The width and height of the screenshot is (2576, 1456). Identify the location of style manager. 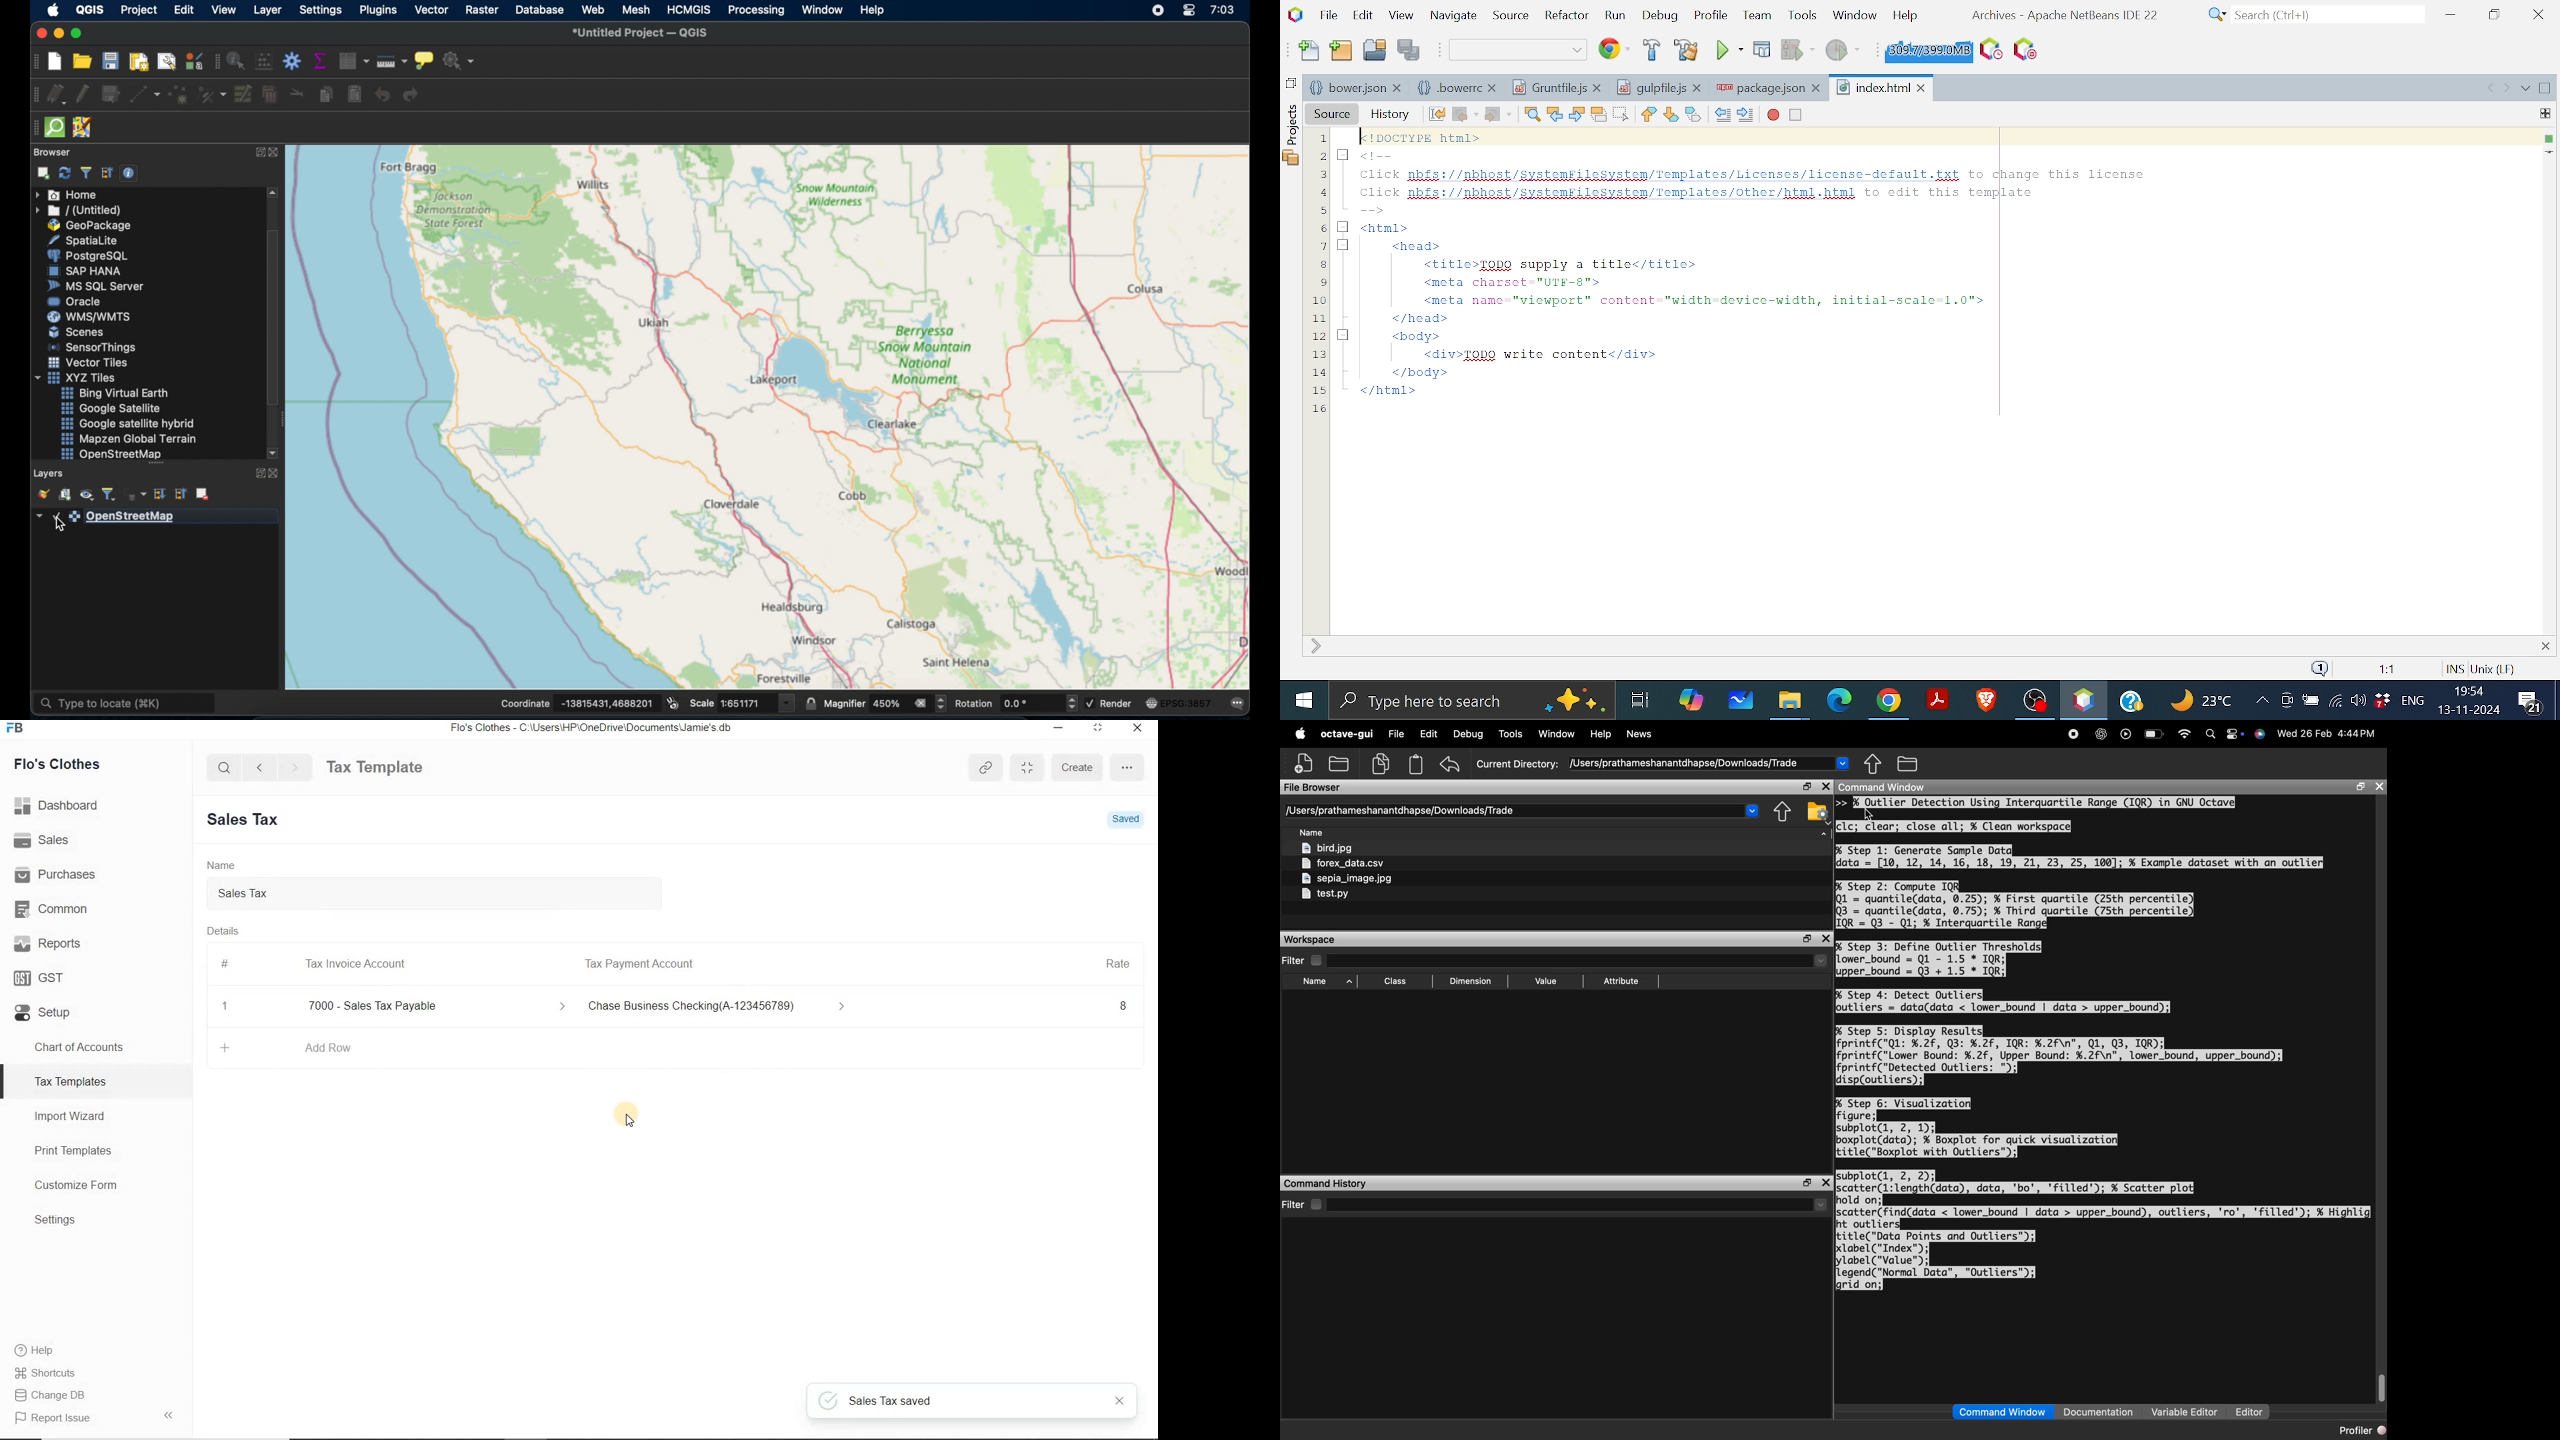
(195, 61).